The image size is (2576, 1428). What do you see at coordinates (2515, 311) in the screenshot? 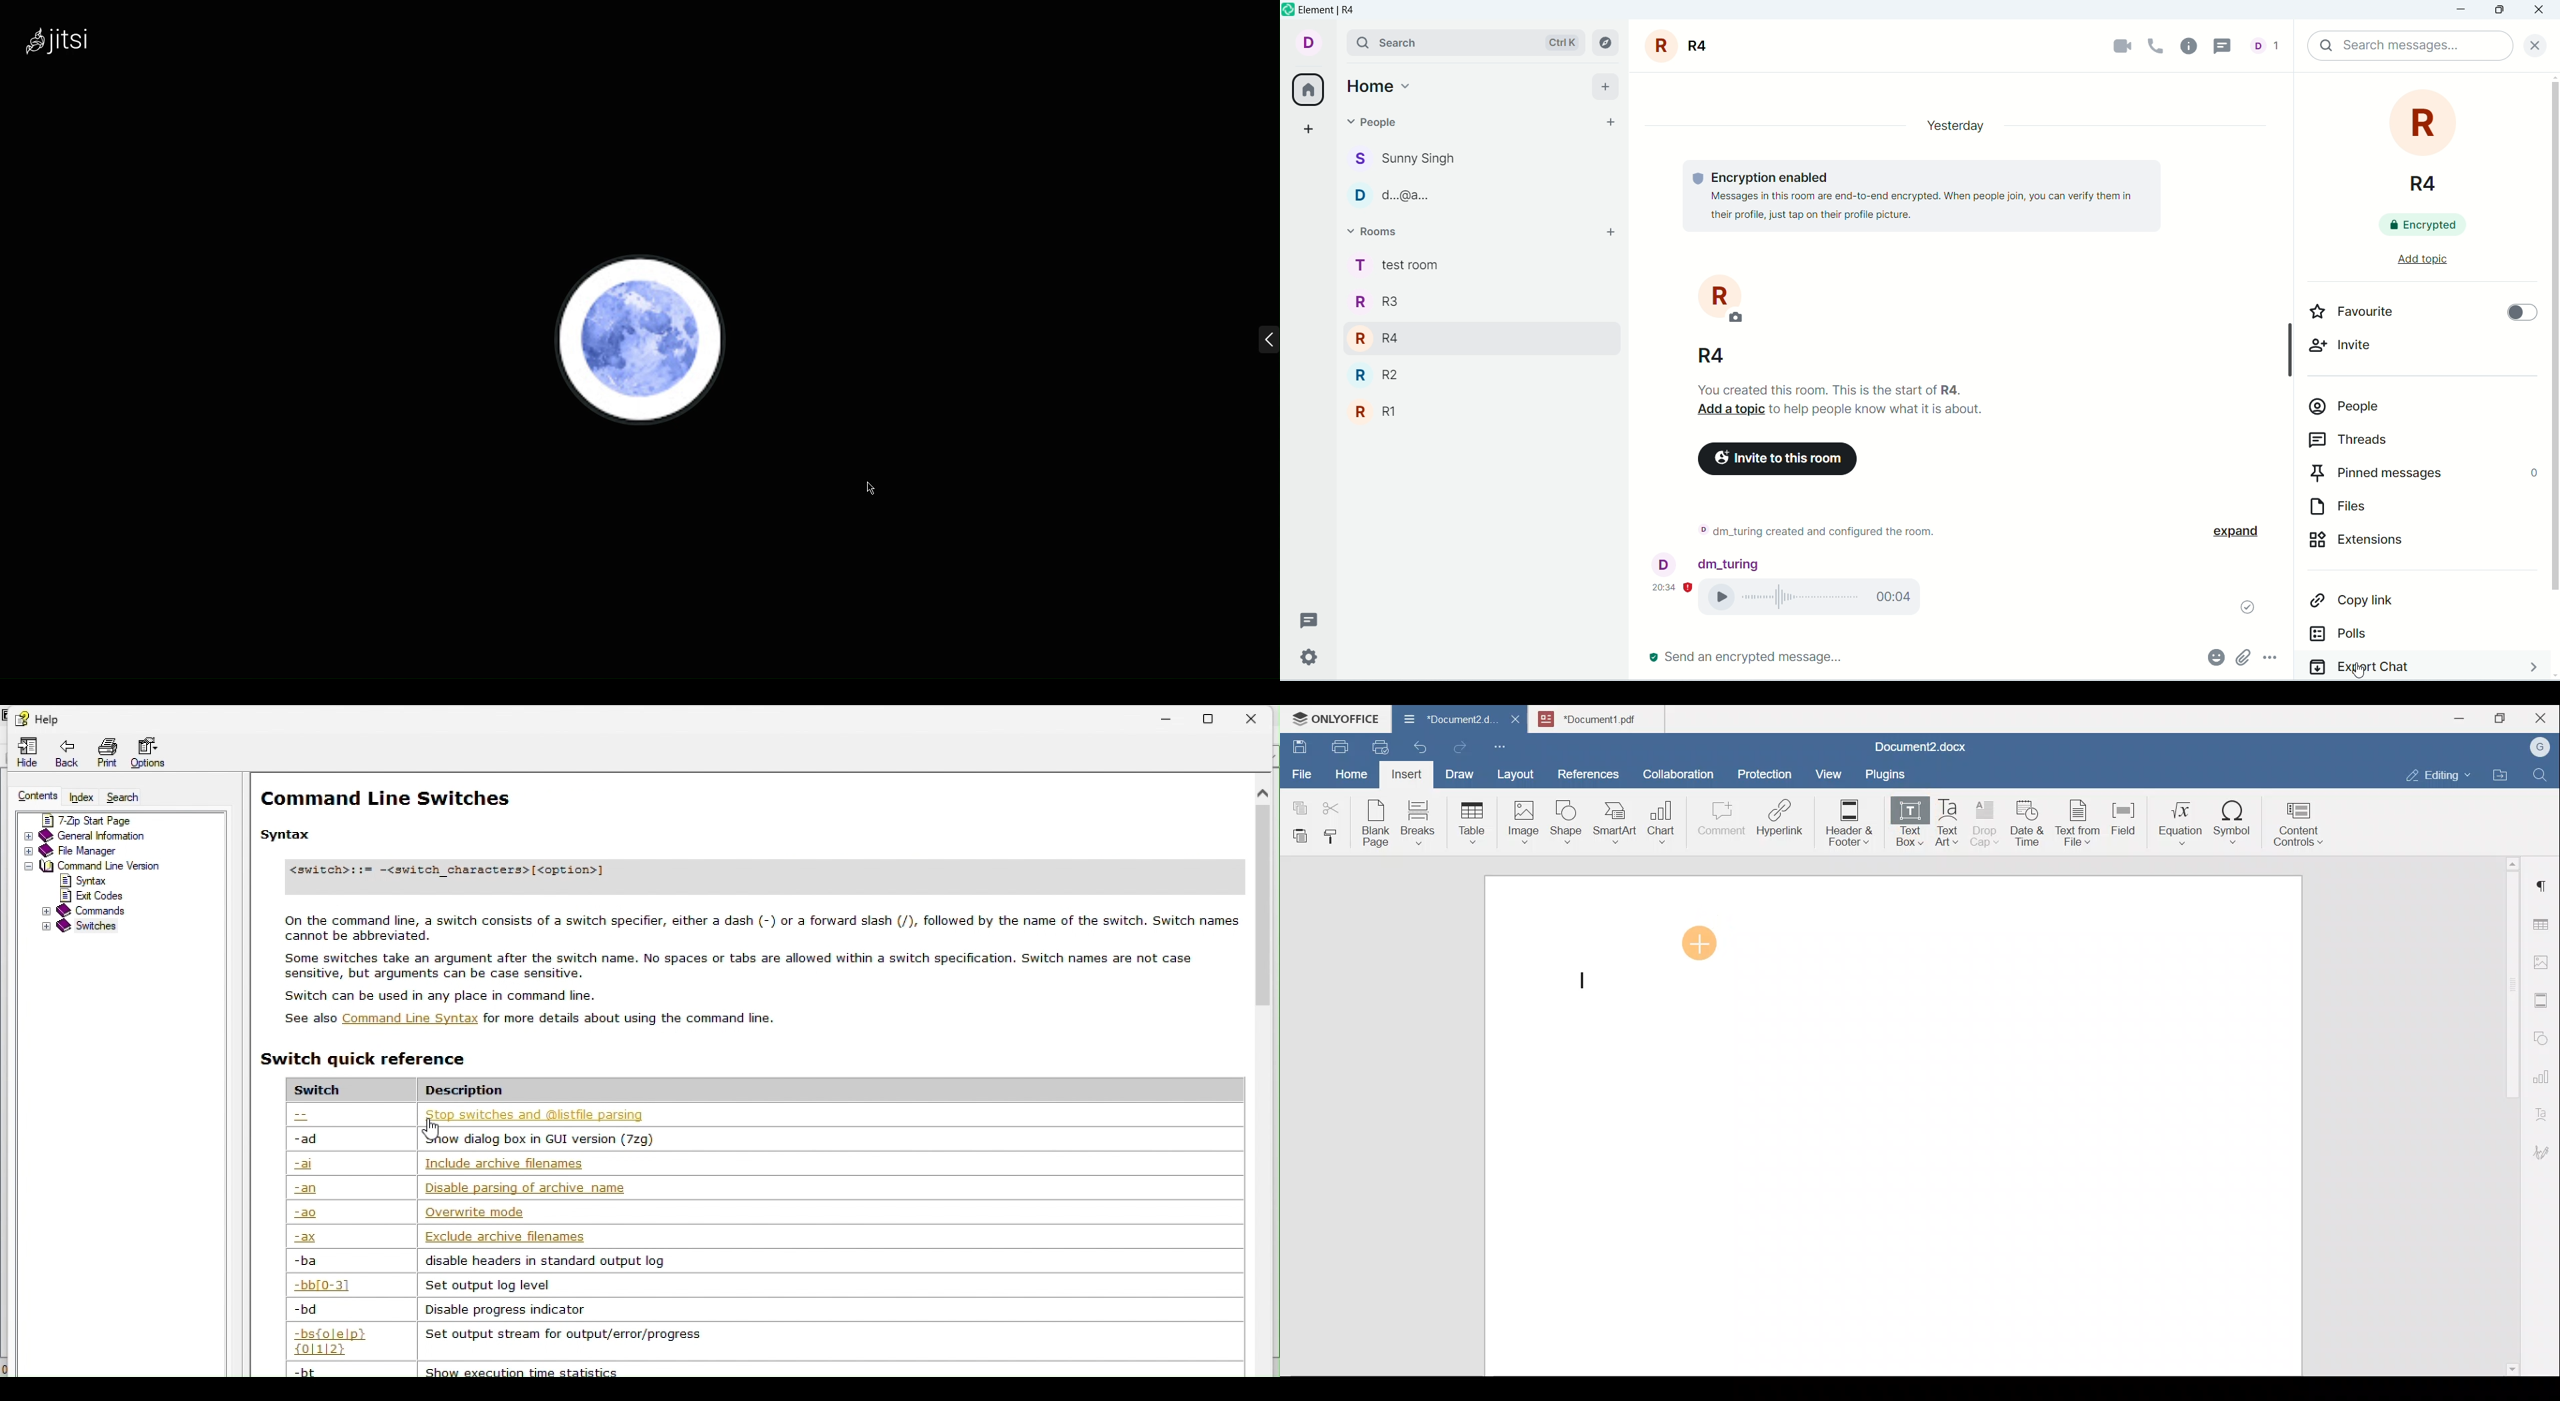
I see `toggle button` at bounding box center [2515, 311].